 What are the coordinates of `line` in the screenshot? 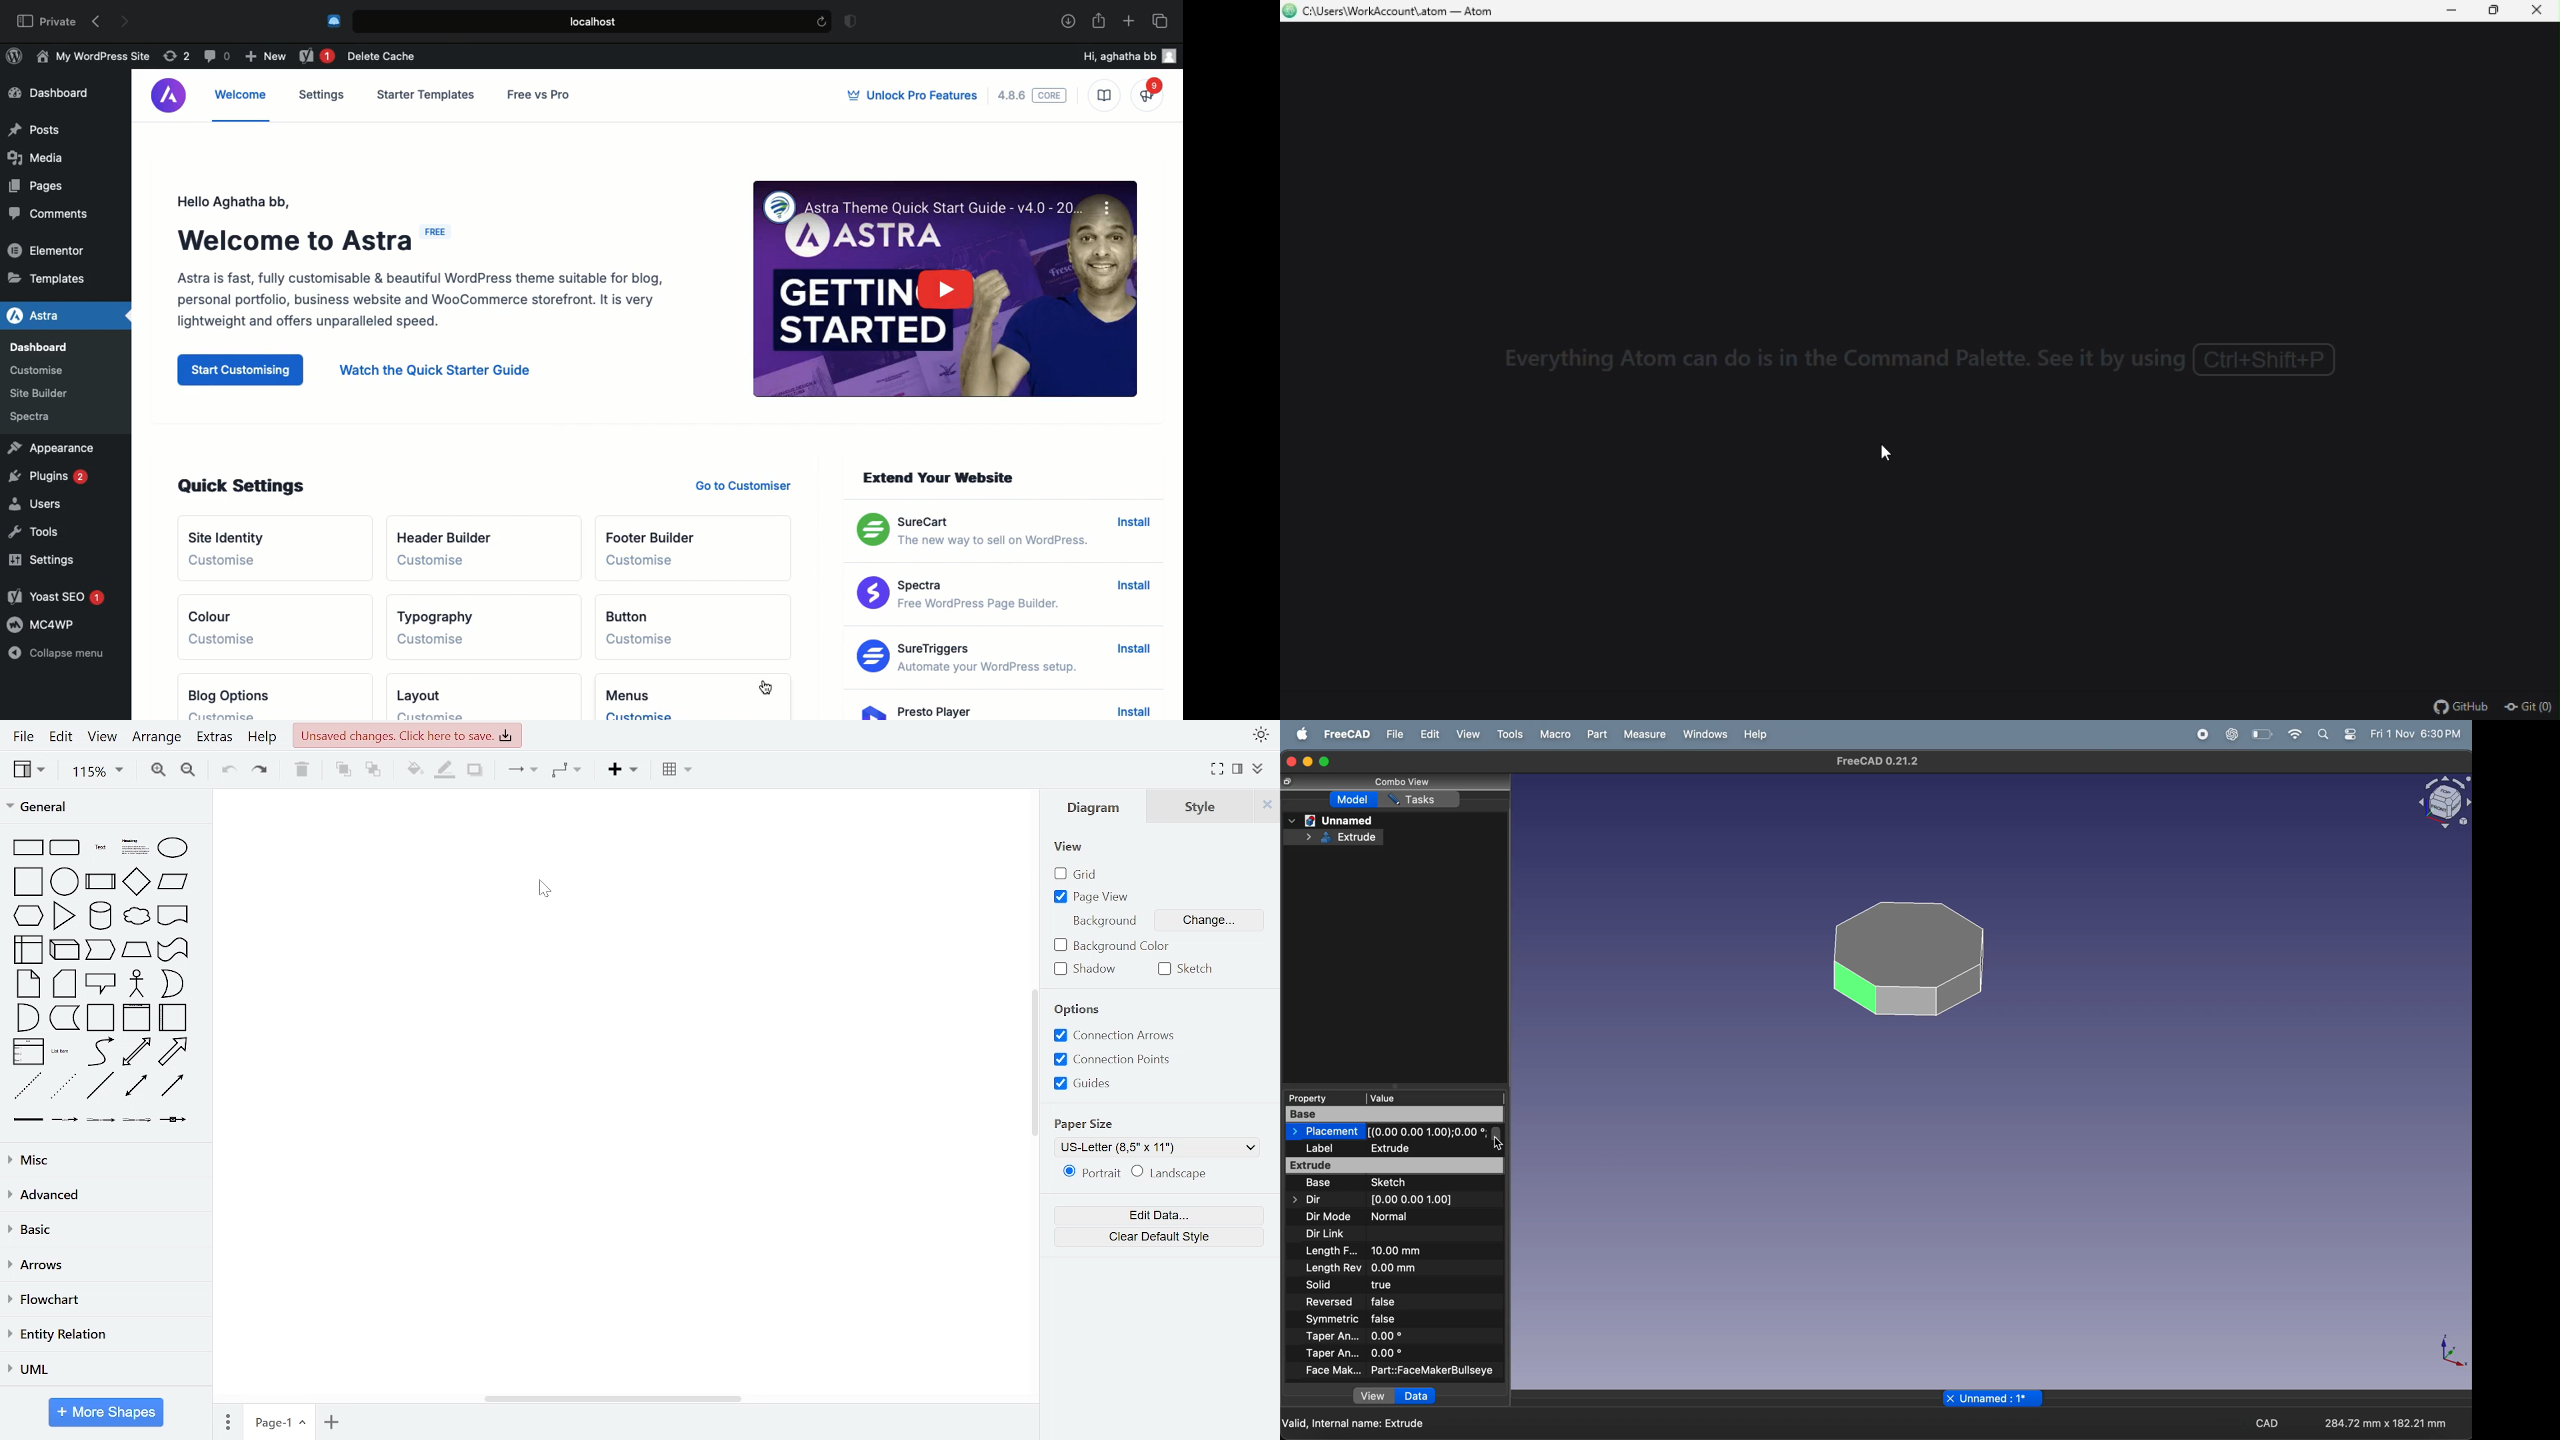 It's located at (100, 1087).